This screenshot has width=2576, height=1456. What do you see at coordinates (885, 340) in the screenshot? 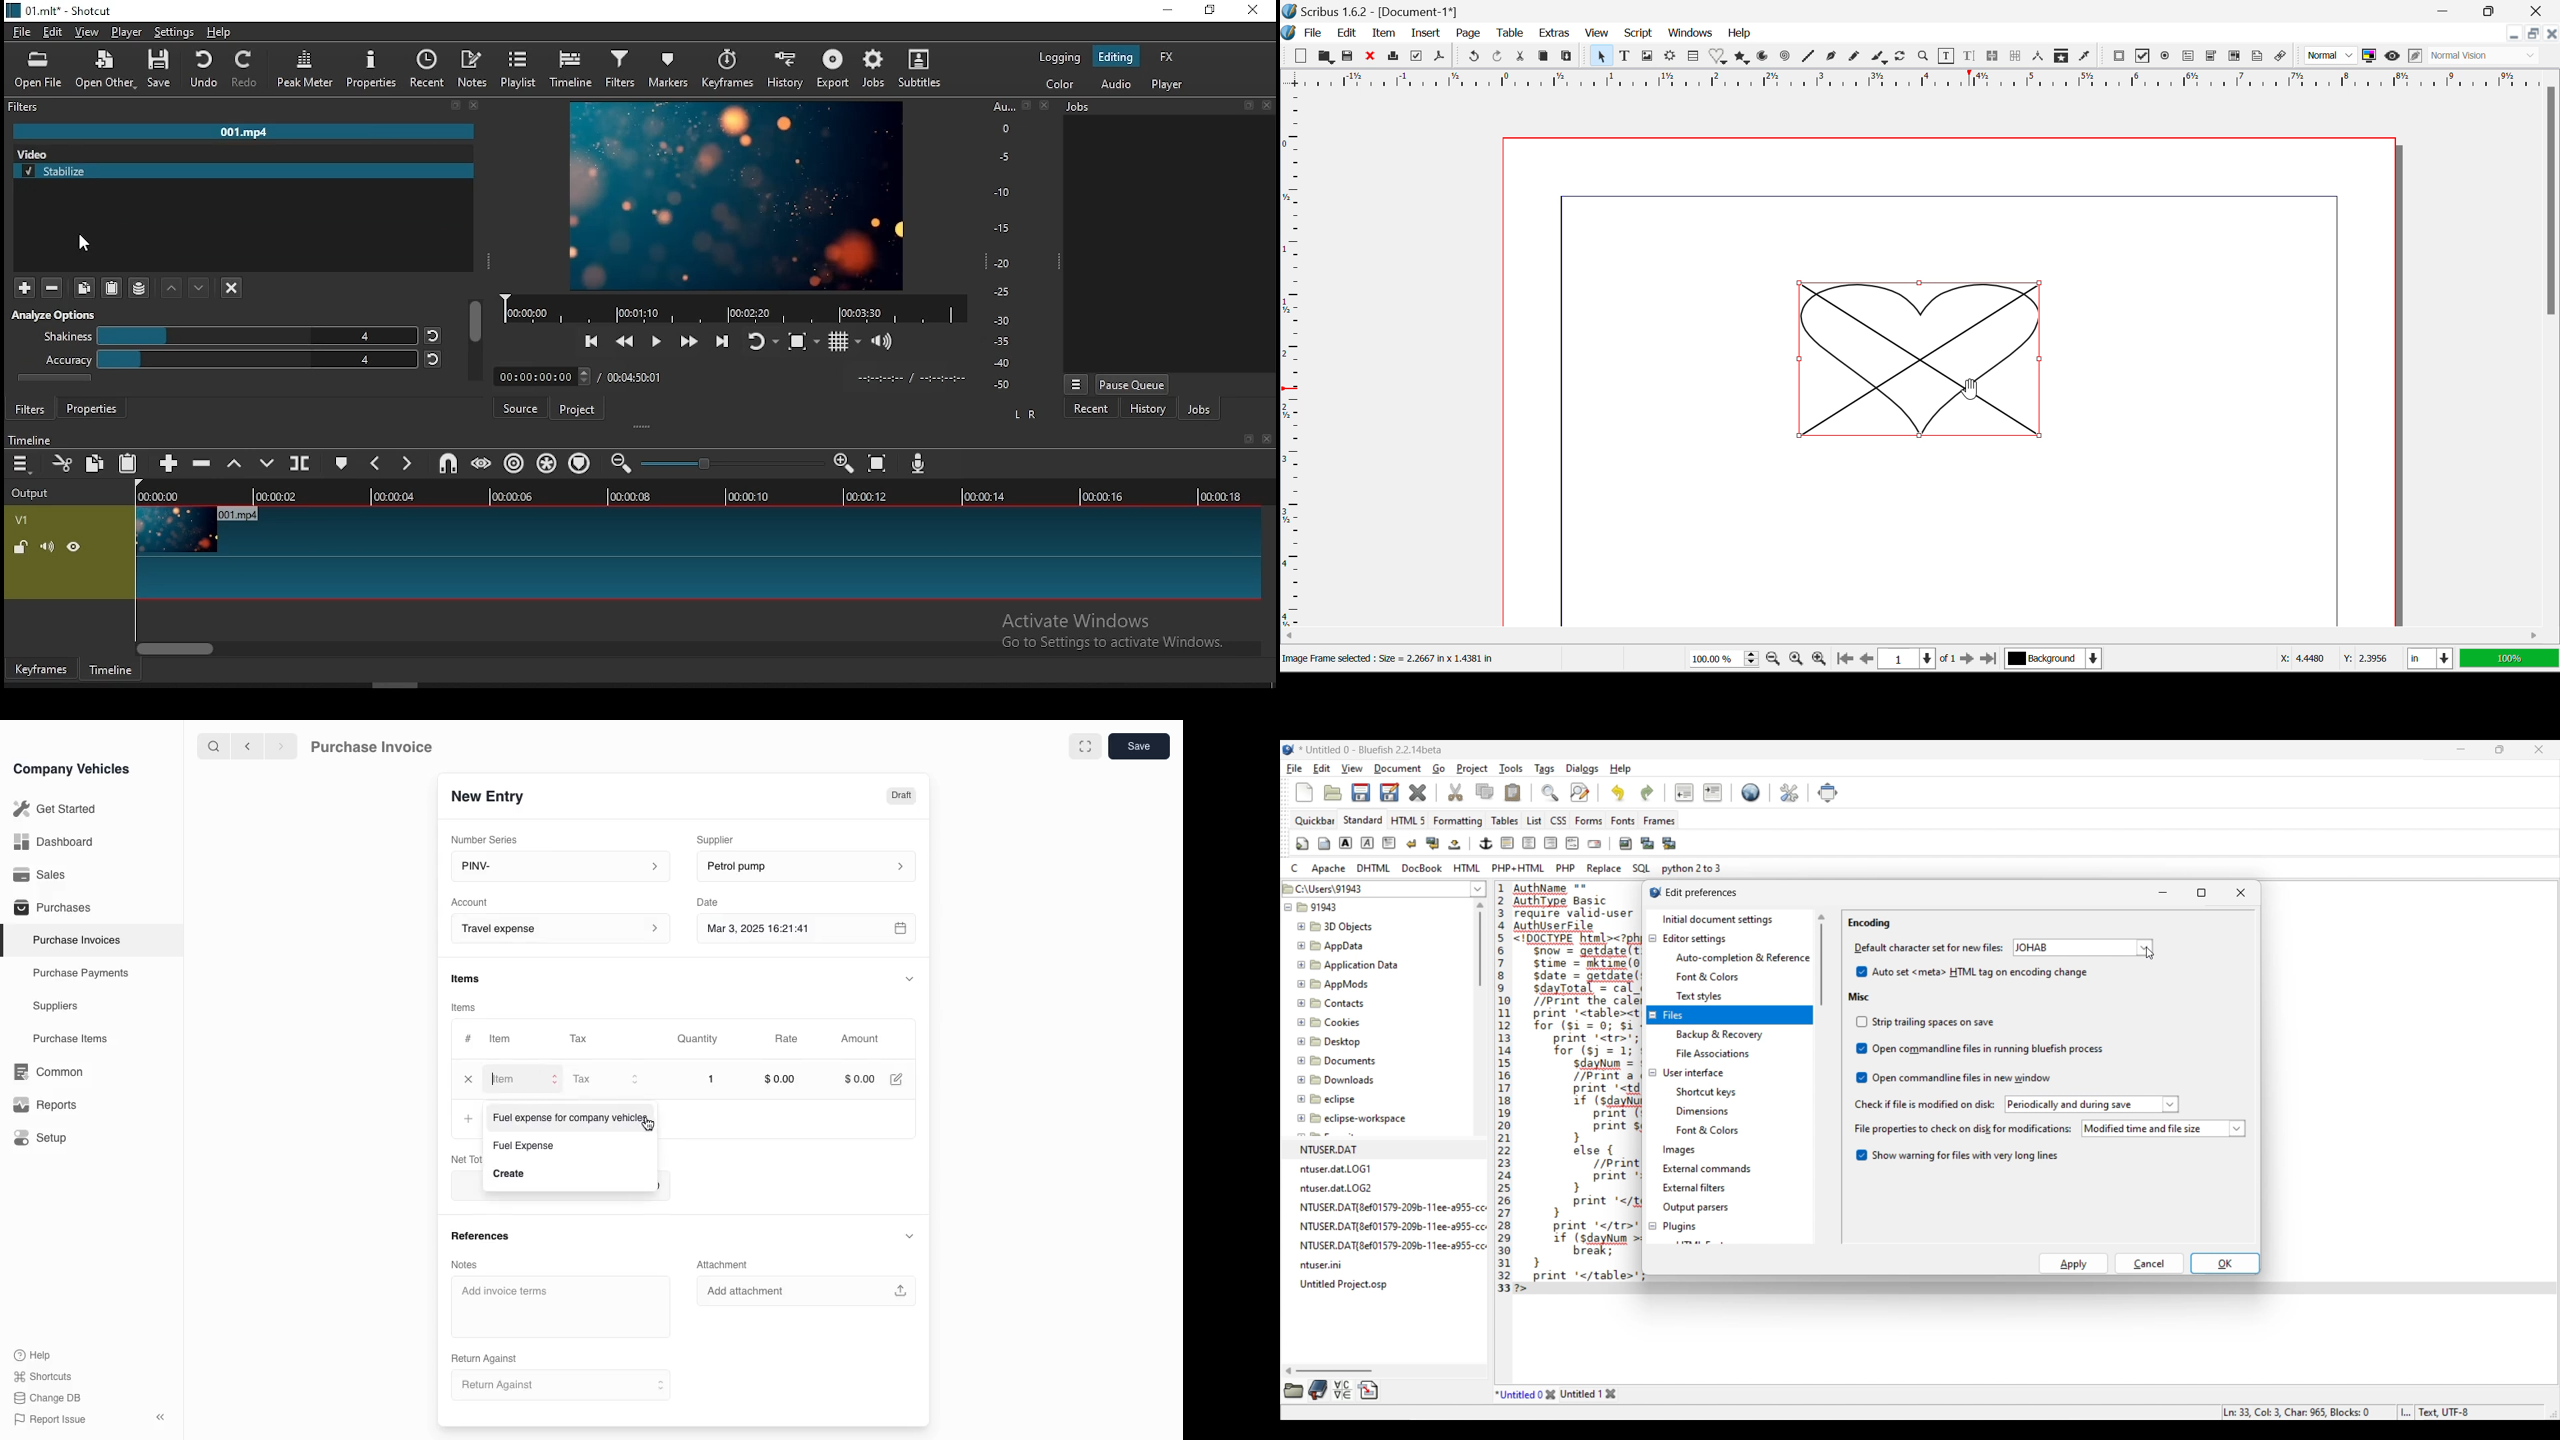
I see `show volume control` at bounding box center [885, 340].